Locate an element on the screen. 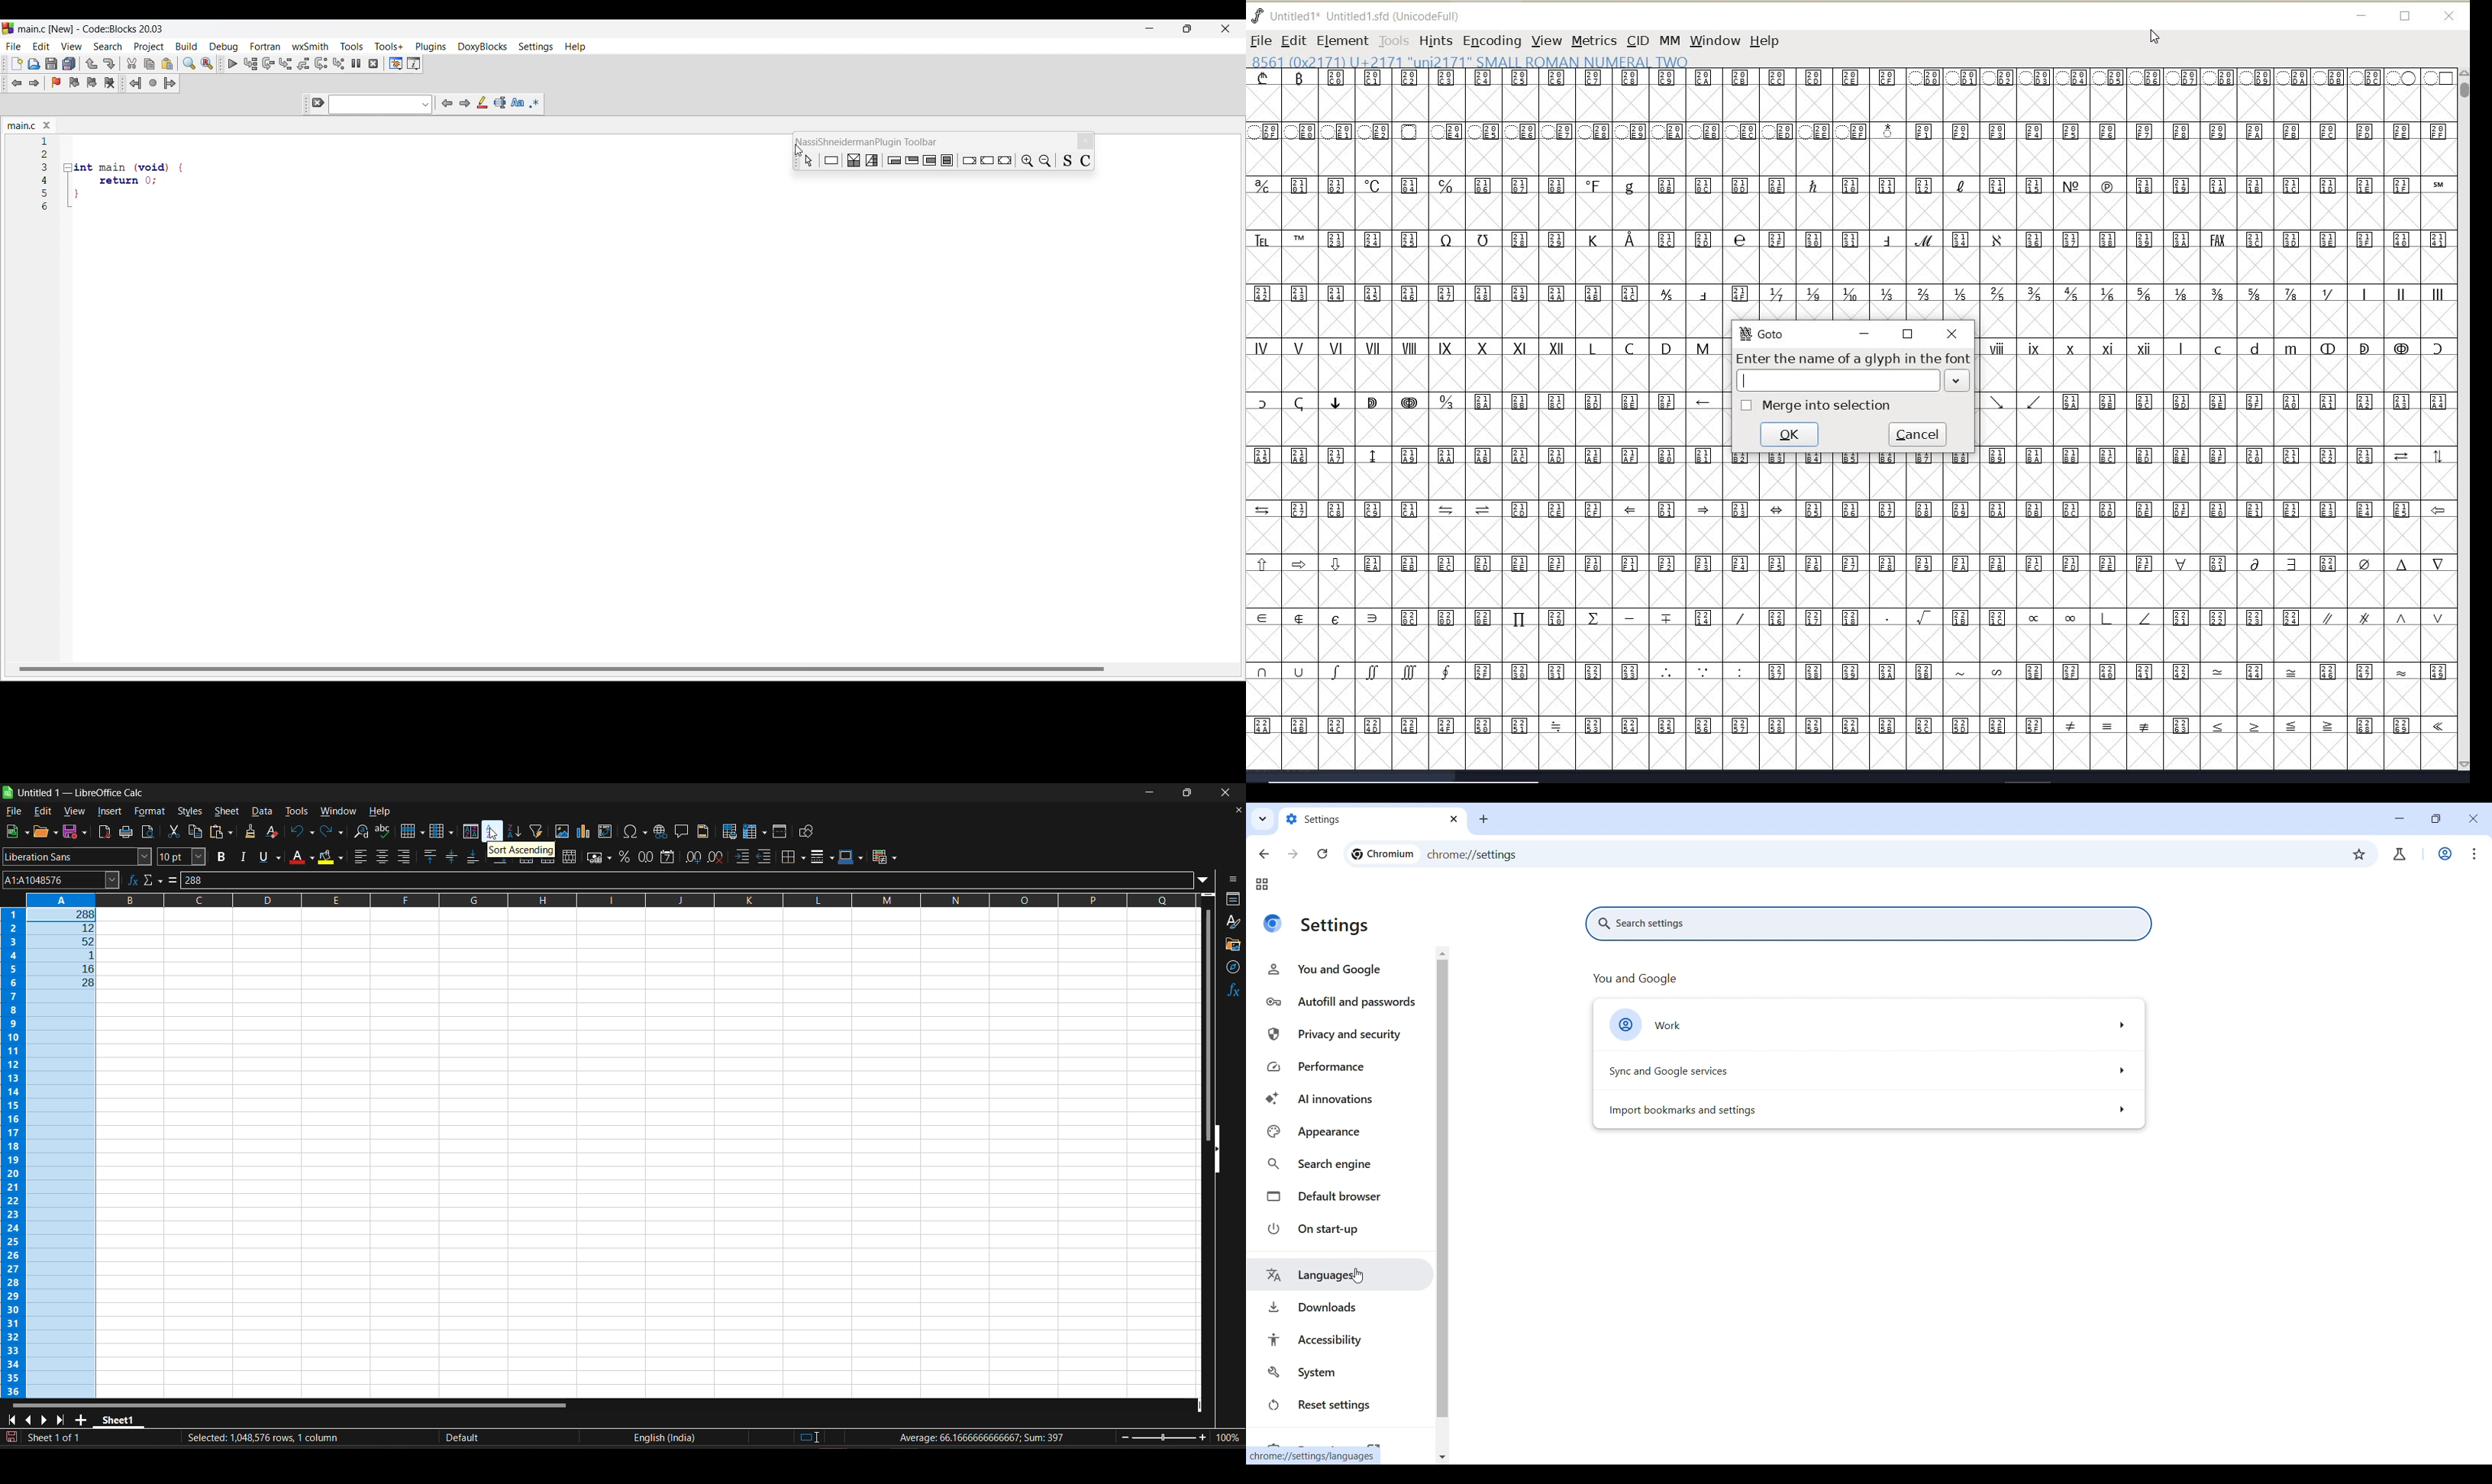 The image size is (2492, 1484). Bookmark this tab is located at coordinates (2360, 855).